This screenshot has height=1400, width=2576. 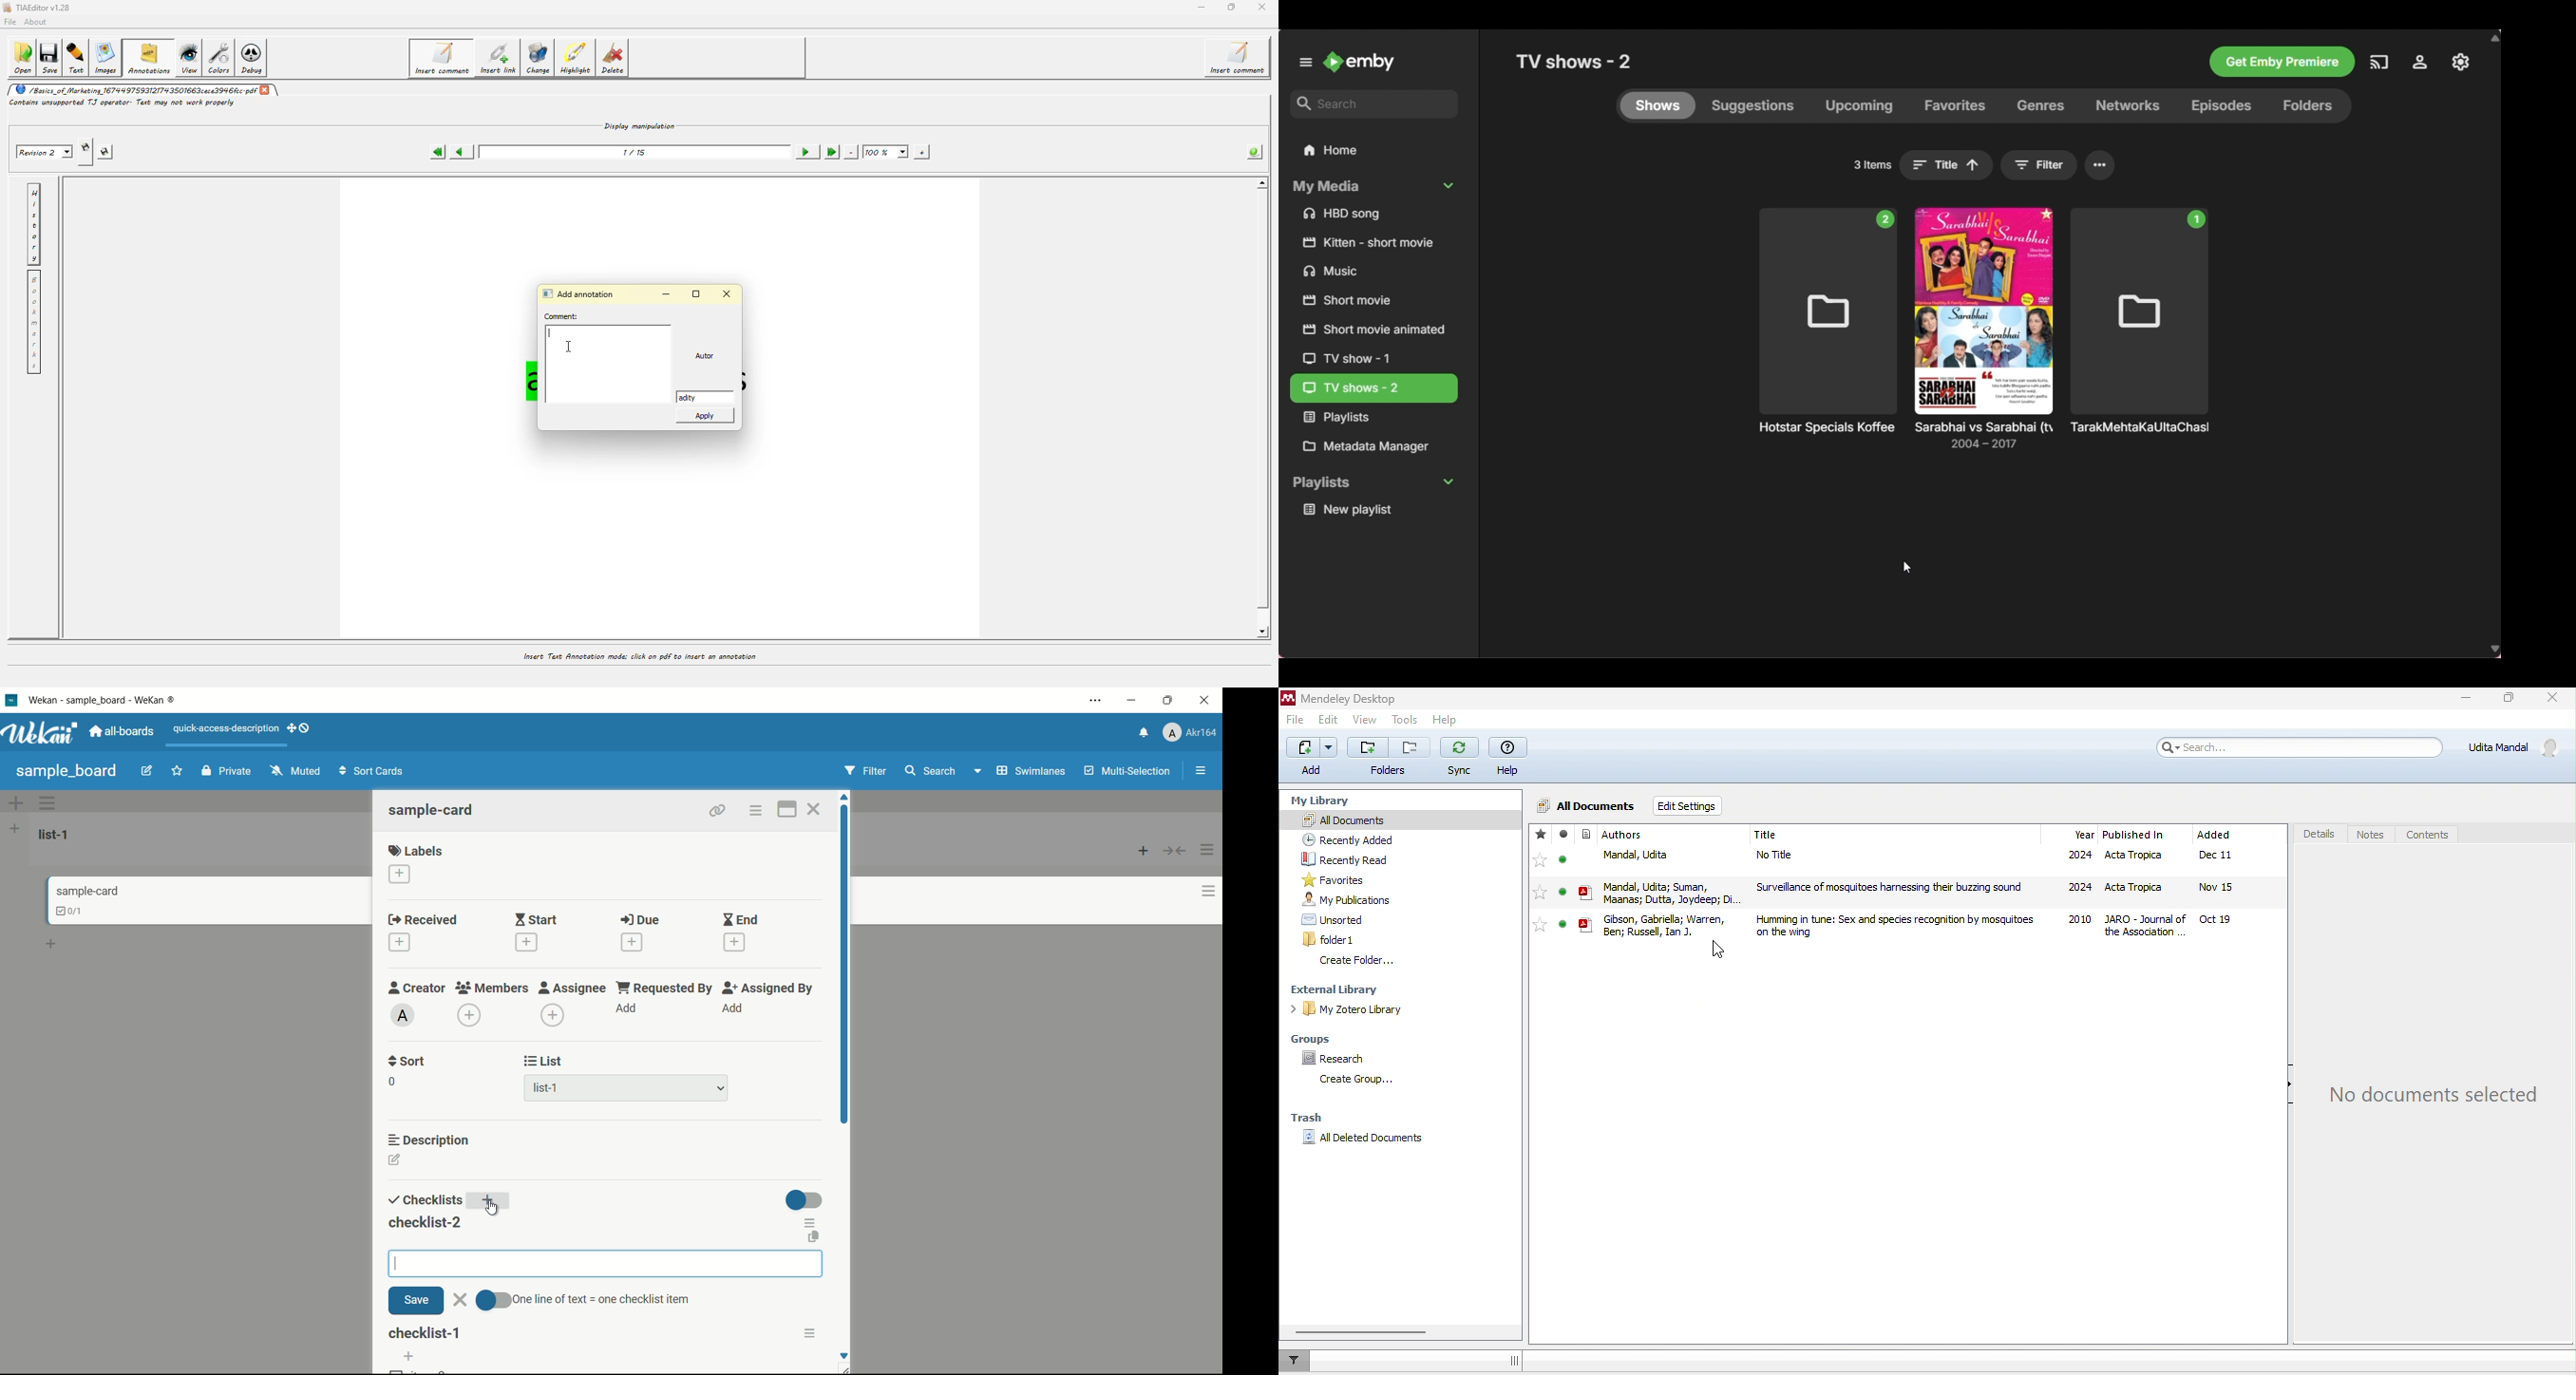 I want to click on multi selection, so click(x=1129, y=772).